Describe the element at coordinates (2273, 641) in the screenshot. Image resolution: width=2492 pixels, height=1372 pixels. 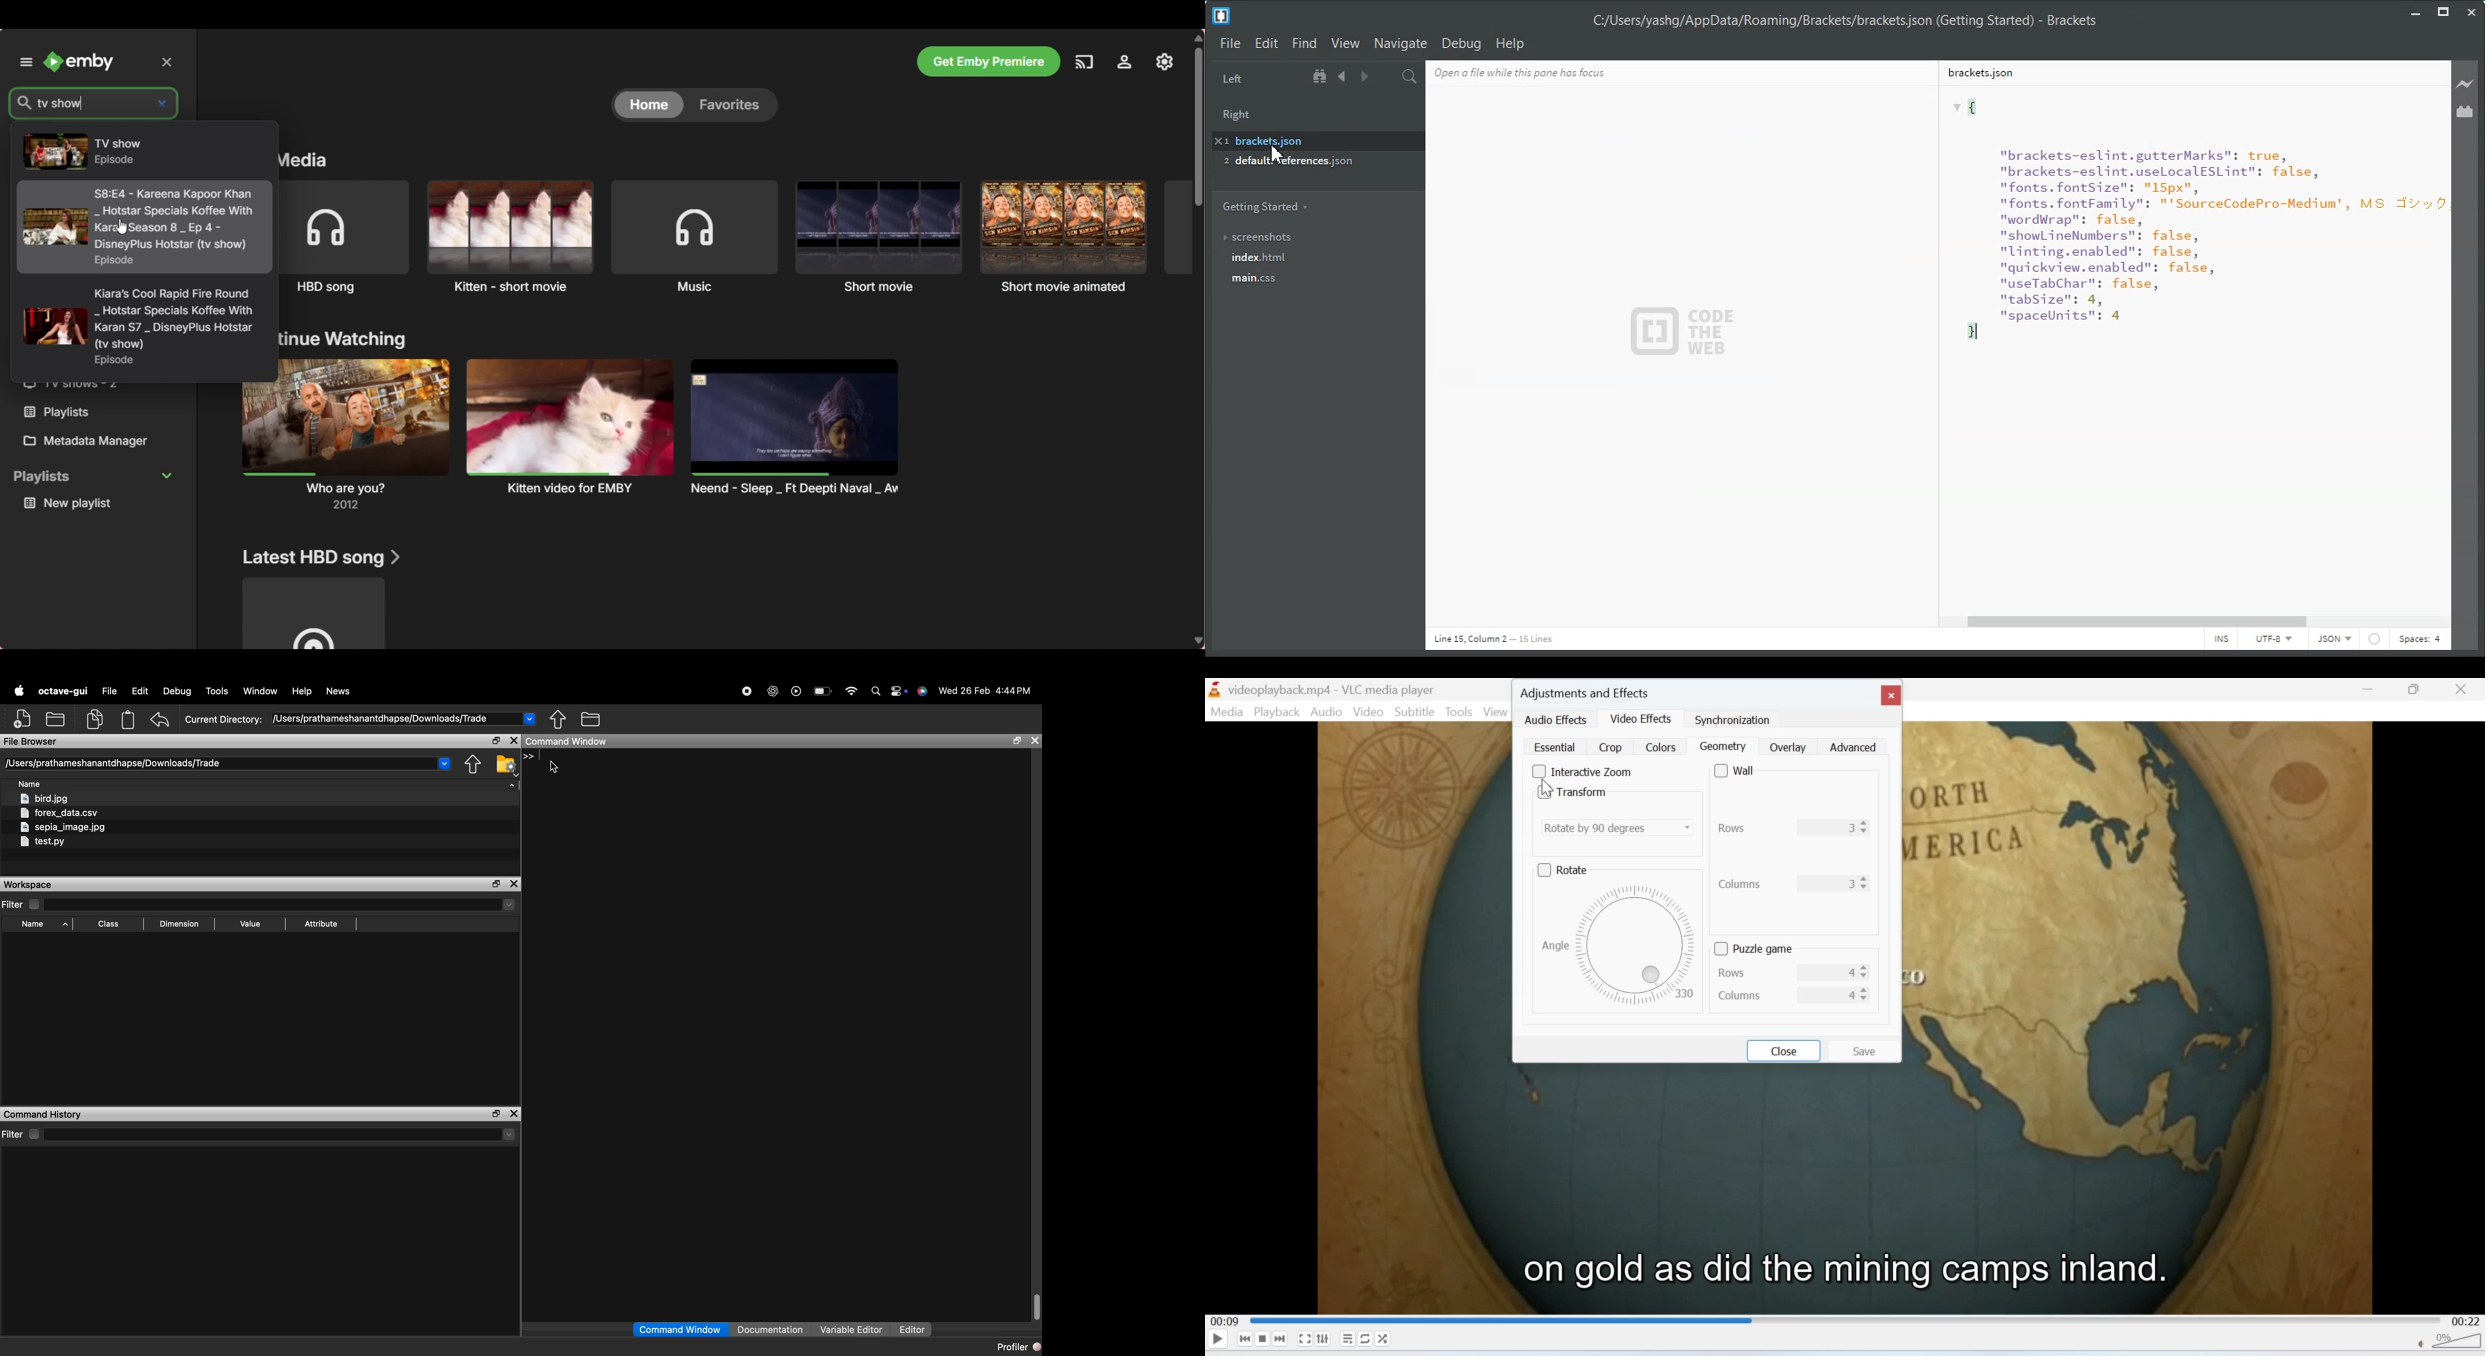
I see `UTF-8` at that location.